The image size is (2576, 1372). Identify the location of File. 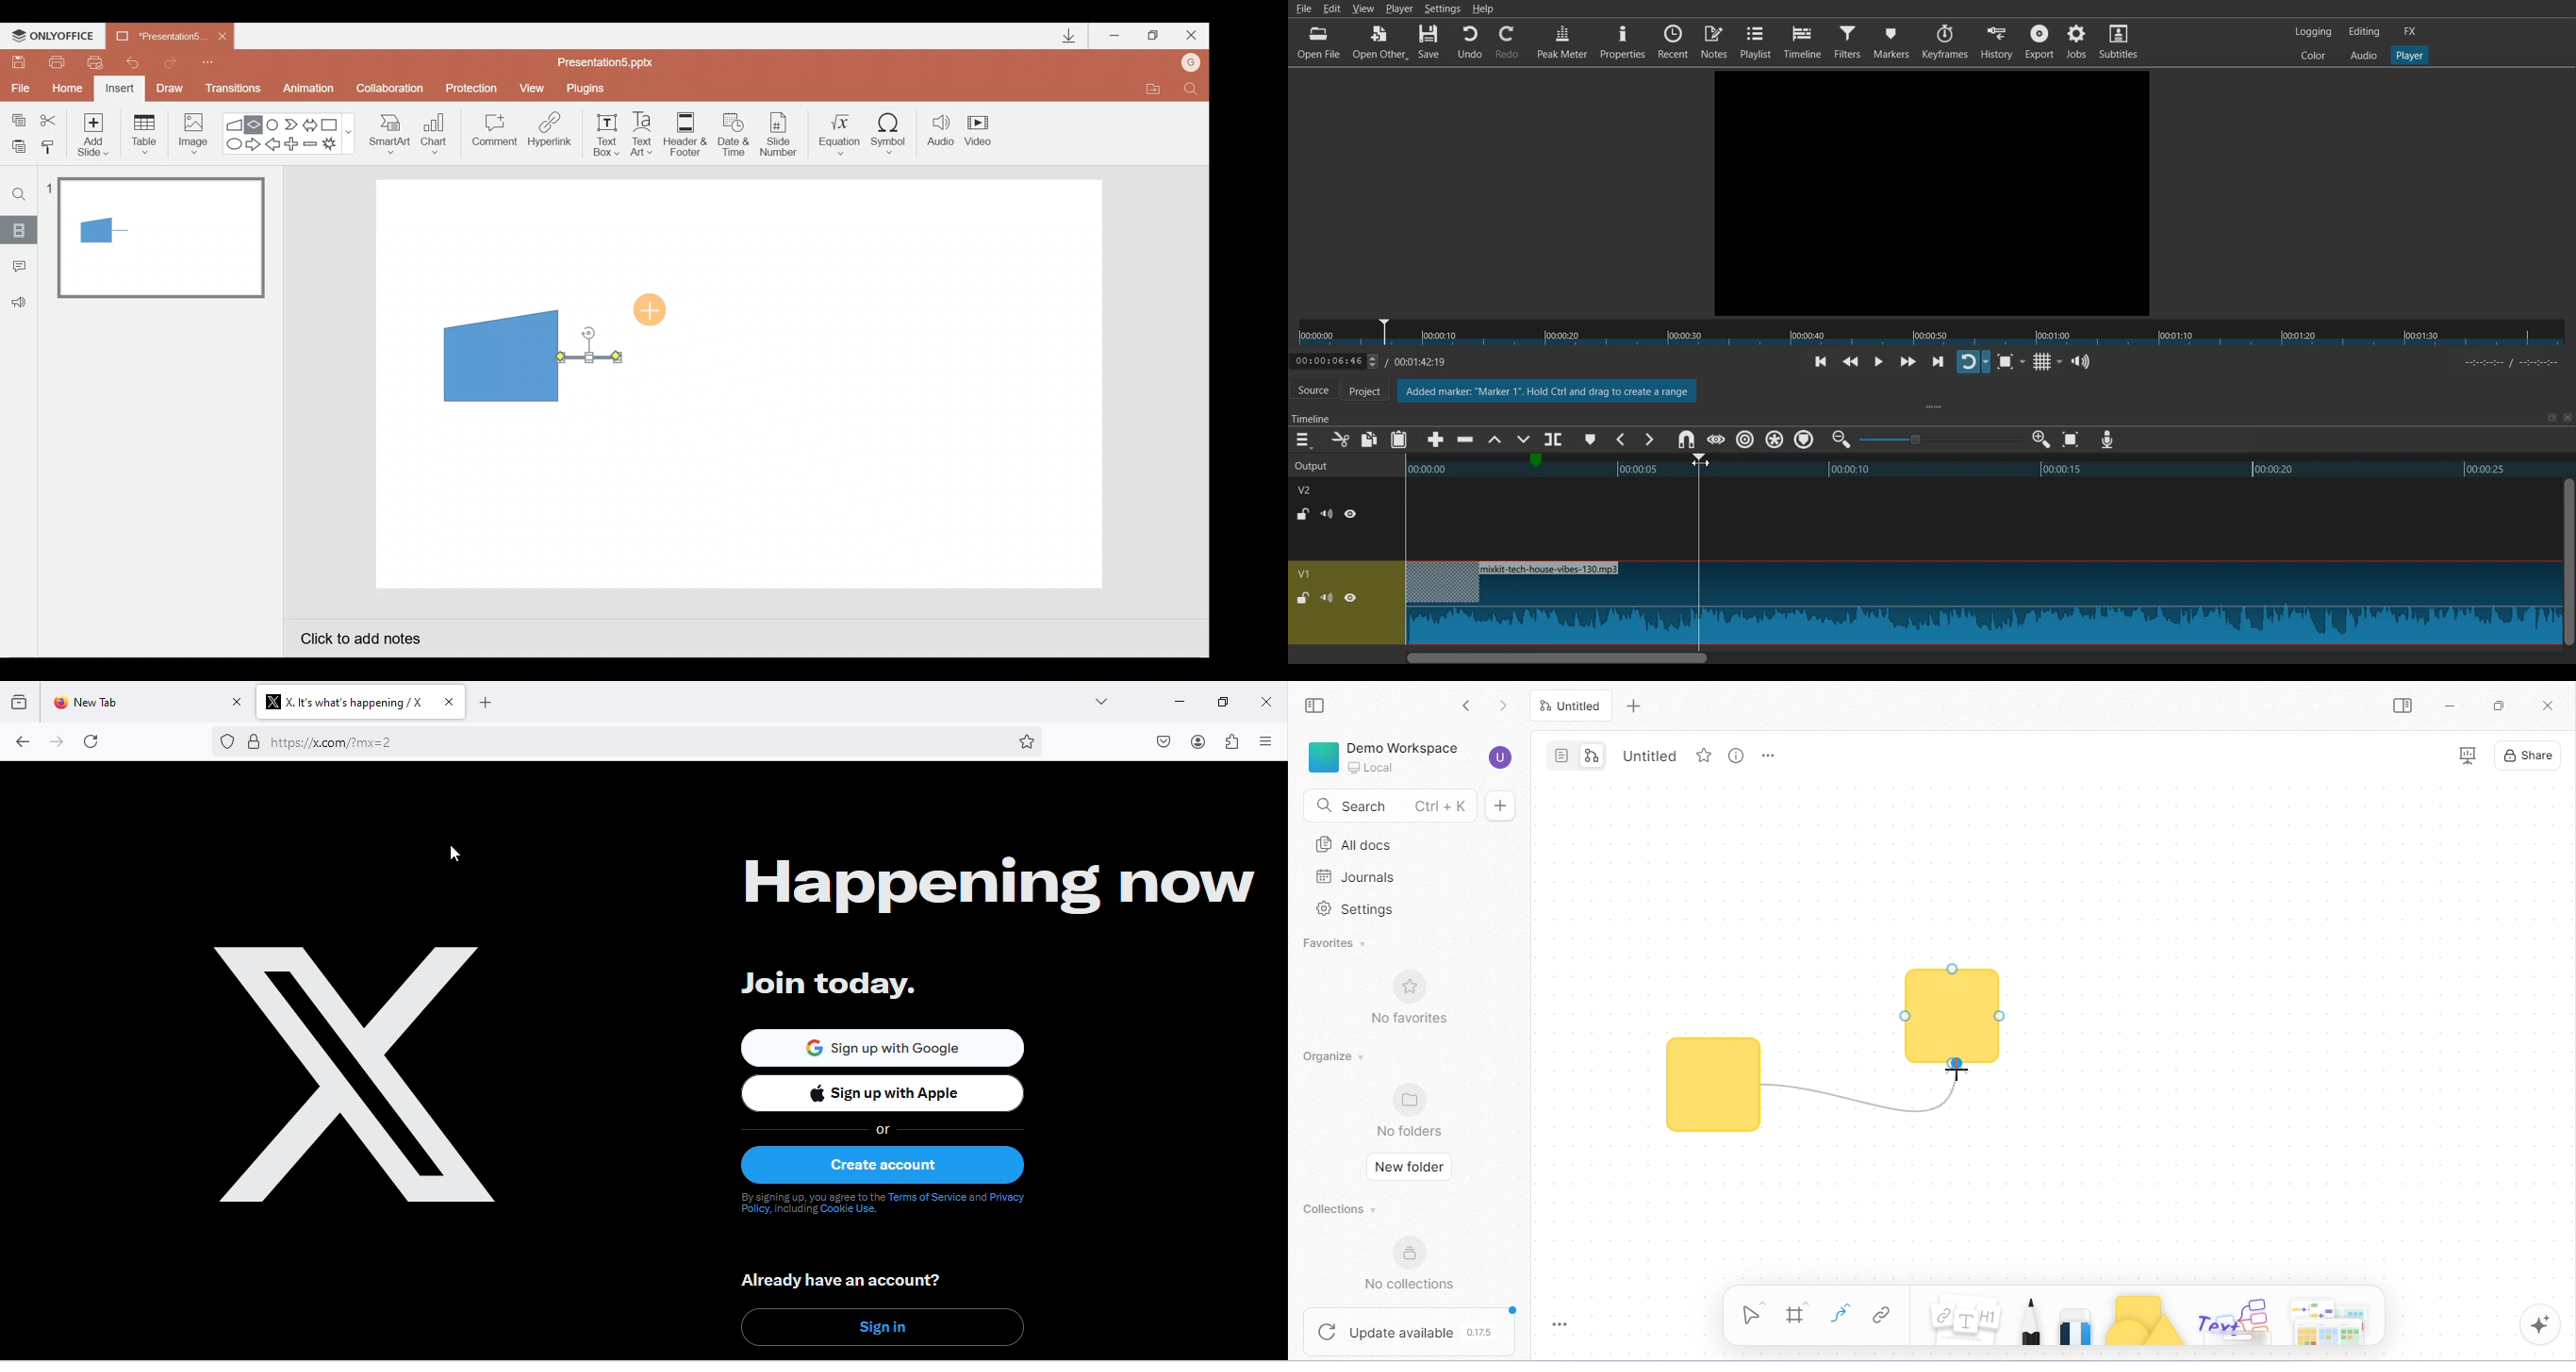
(18, 85).